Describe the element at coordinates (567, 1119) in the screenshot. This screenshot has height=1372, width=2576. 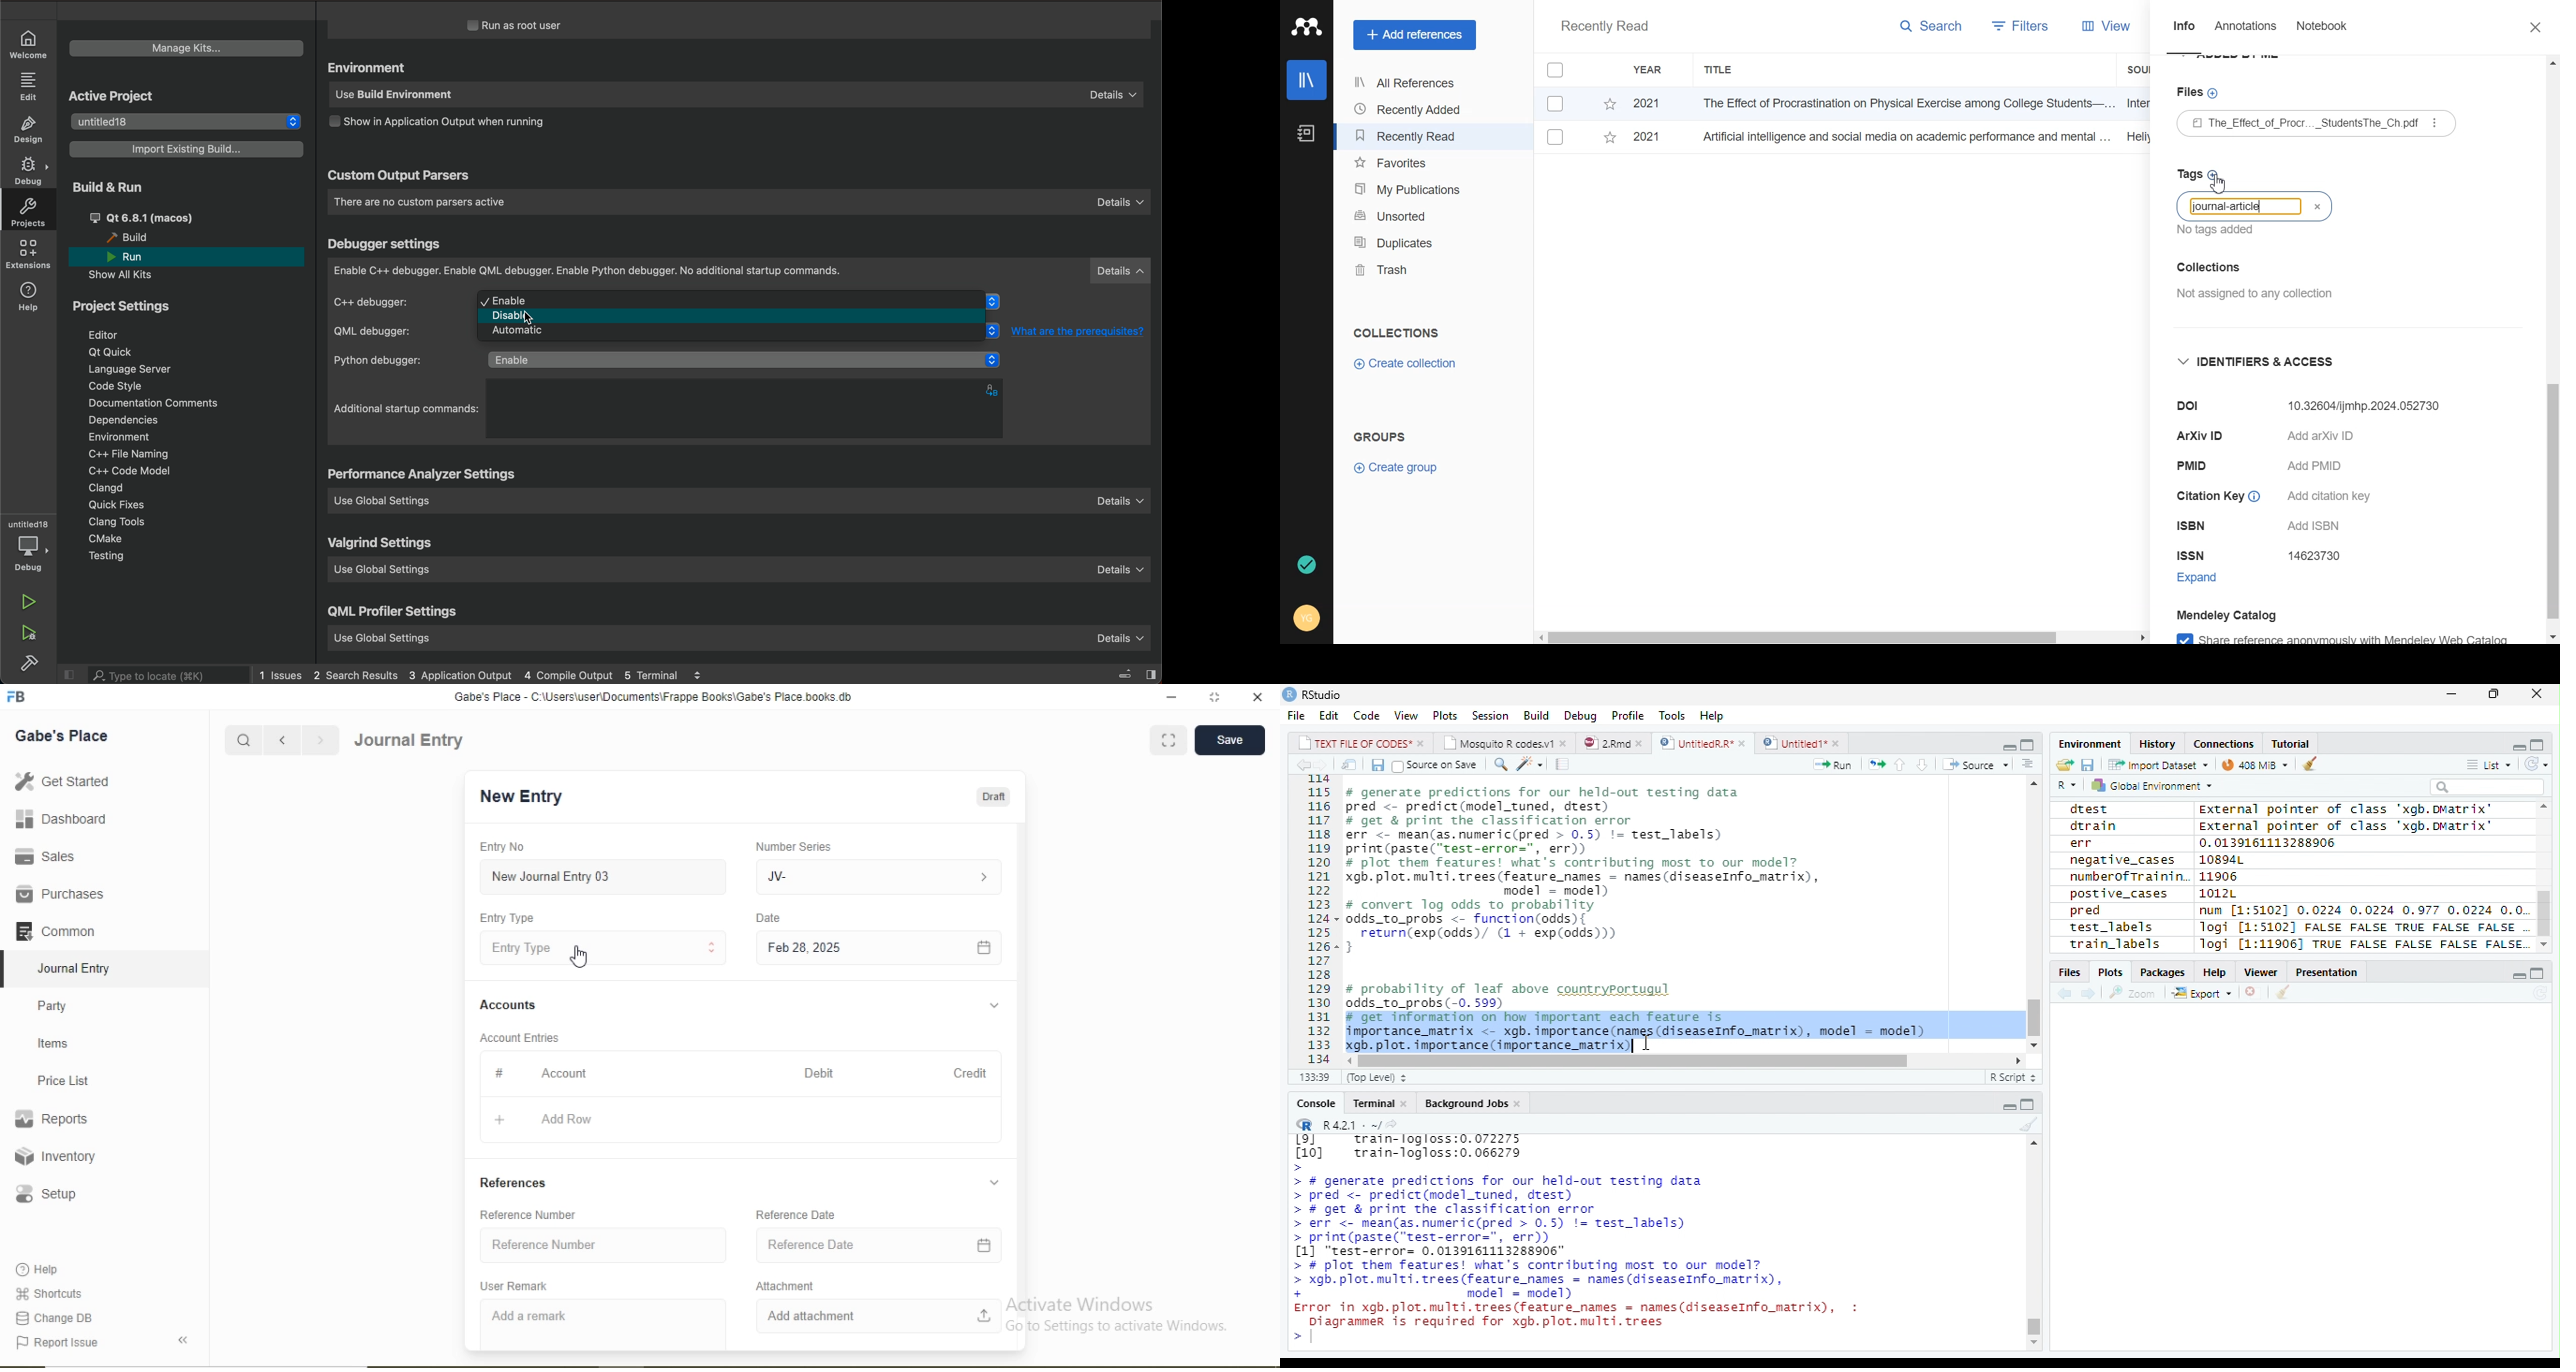
I see `Add Row` at that location.